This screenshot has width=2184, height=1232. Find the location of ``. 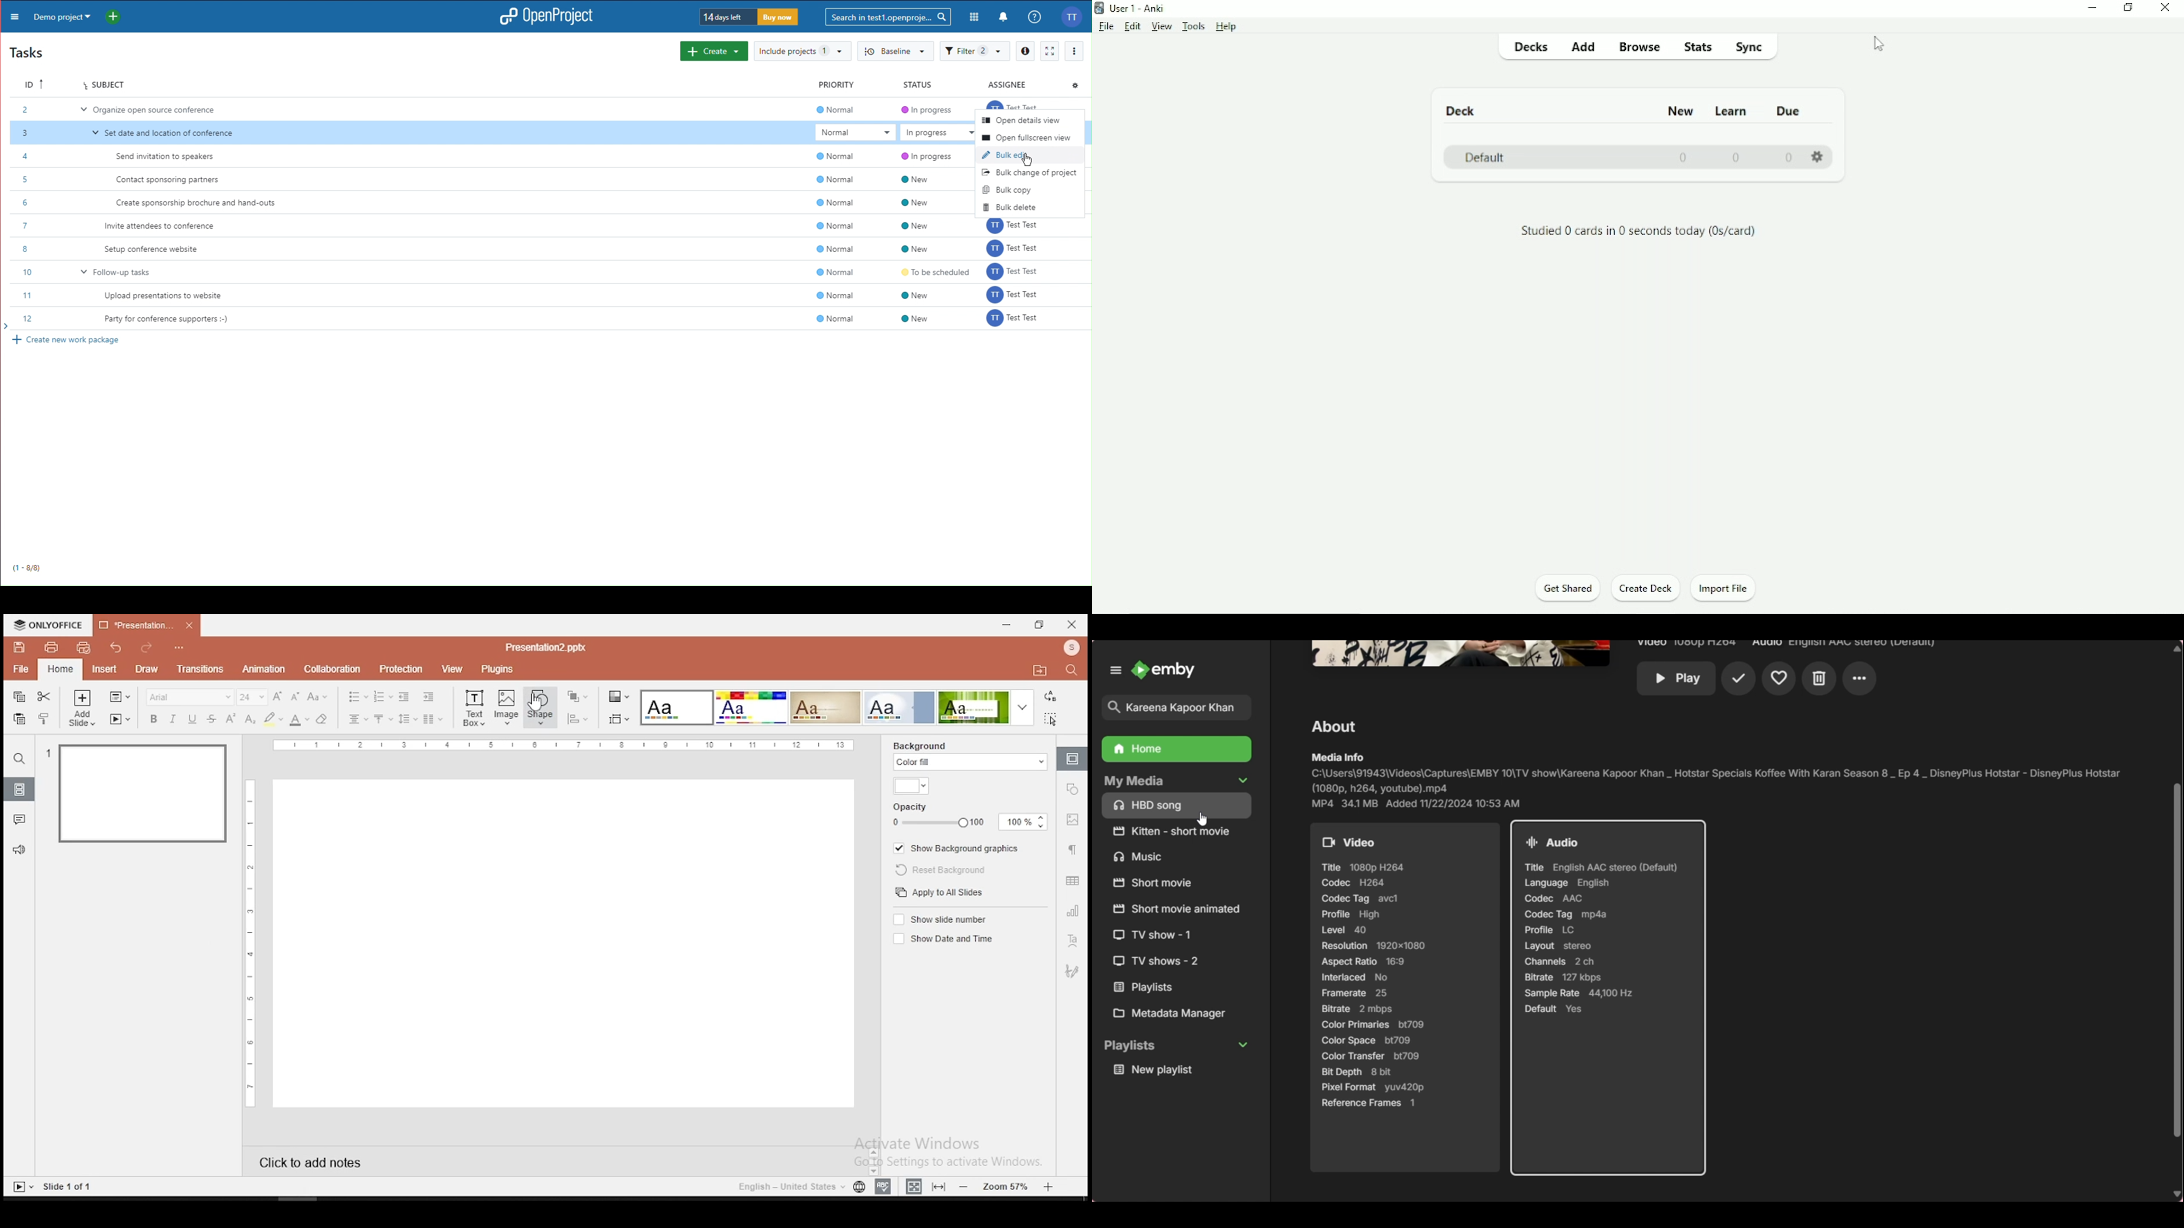

 is located at coordinates (20, 758).